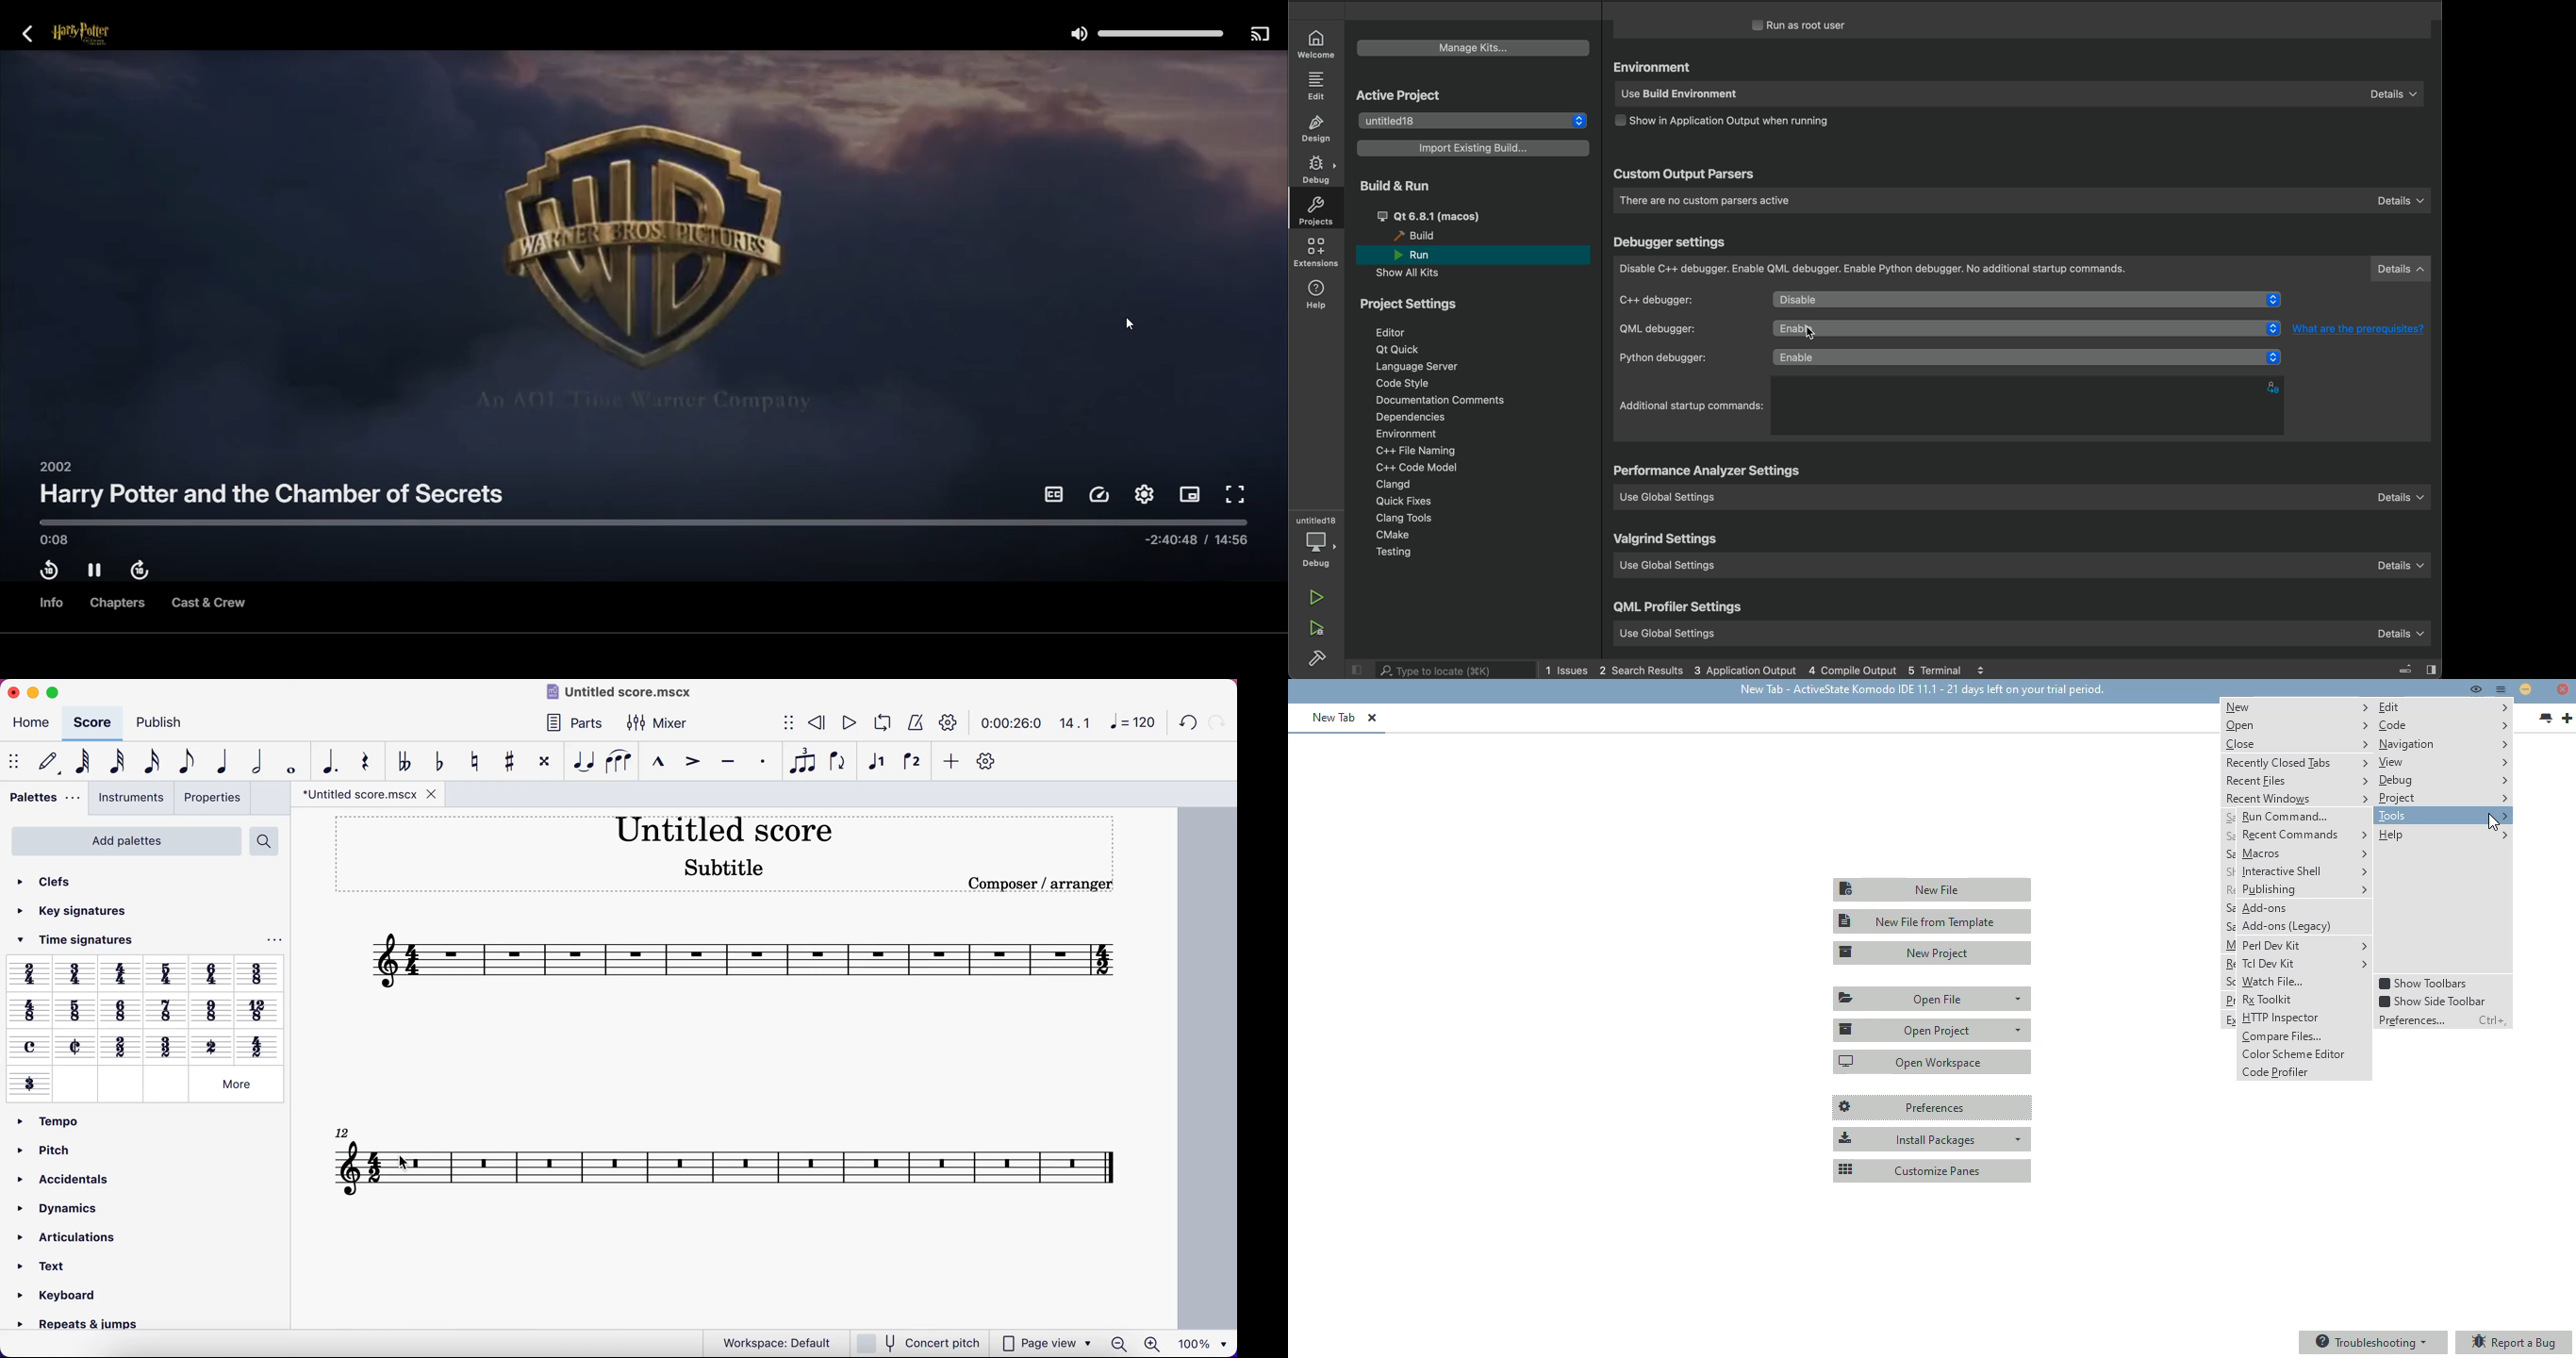  Describe the element at coordinates (1684, 176) in the screenshot. I see `custom` at that location.